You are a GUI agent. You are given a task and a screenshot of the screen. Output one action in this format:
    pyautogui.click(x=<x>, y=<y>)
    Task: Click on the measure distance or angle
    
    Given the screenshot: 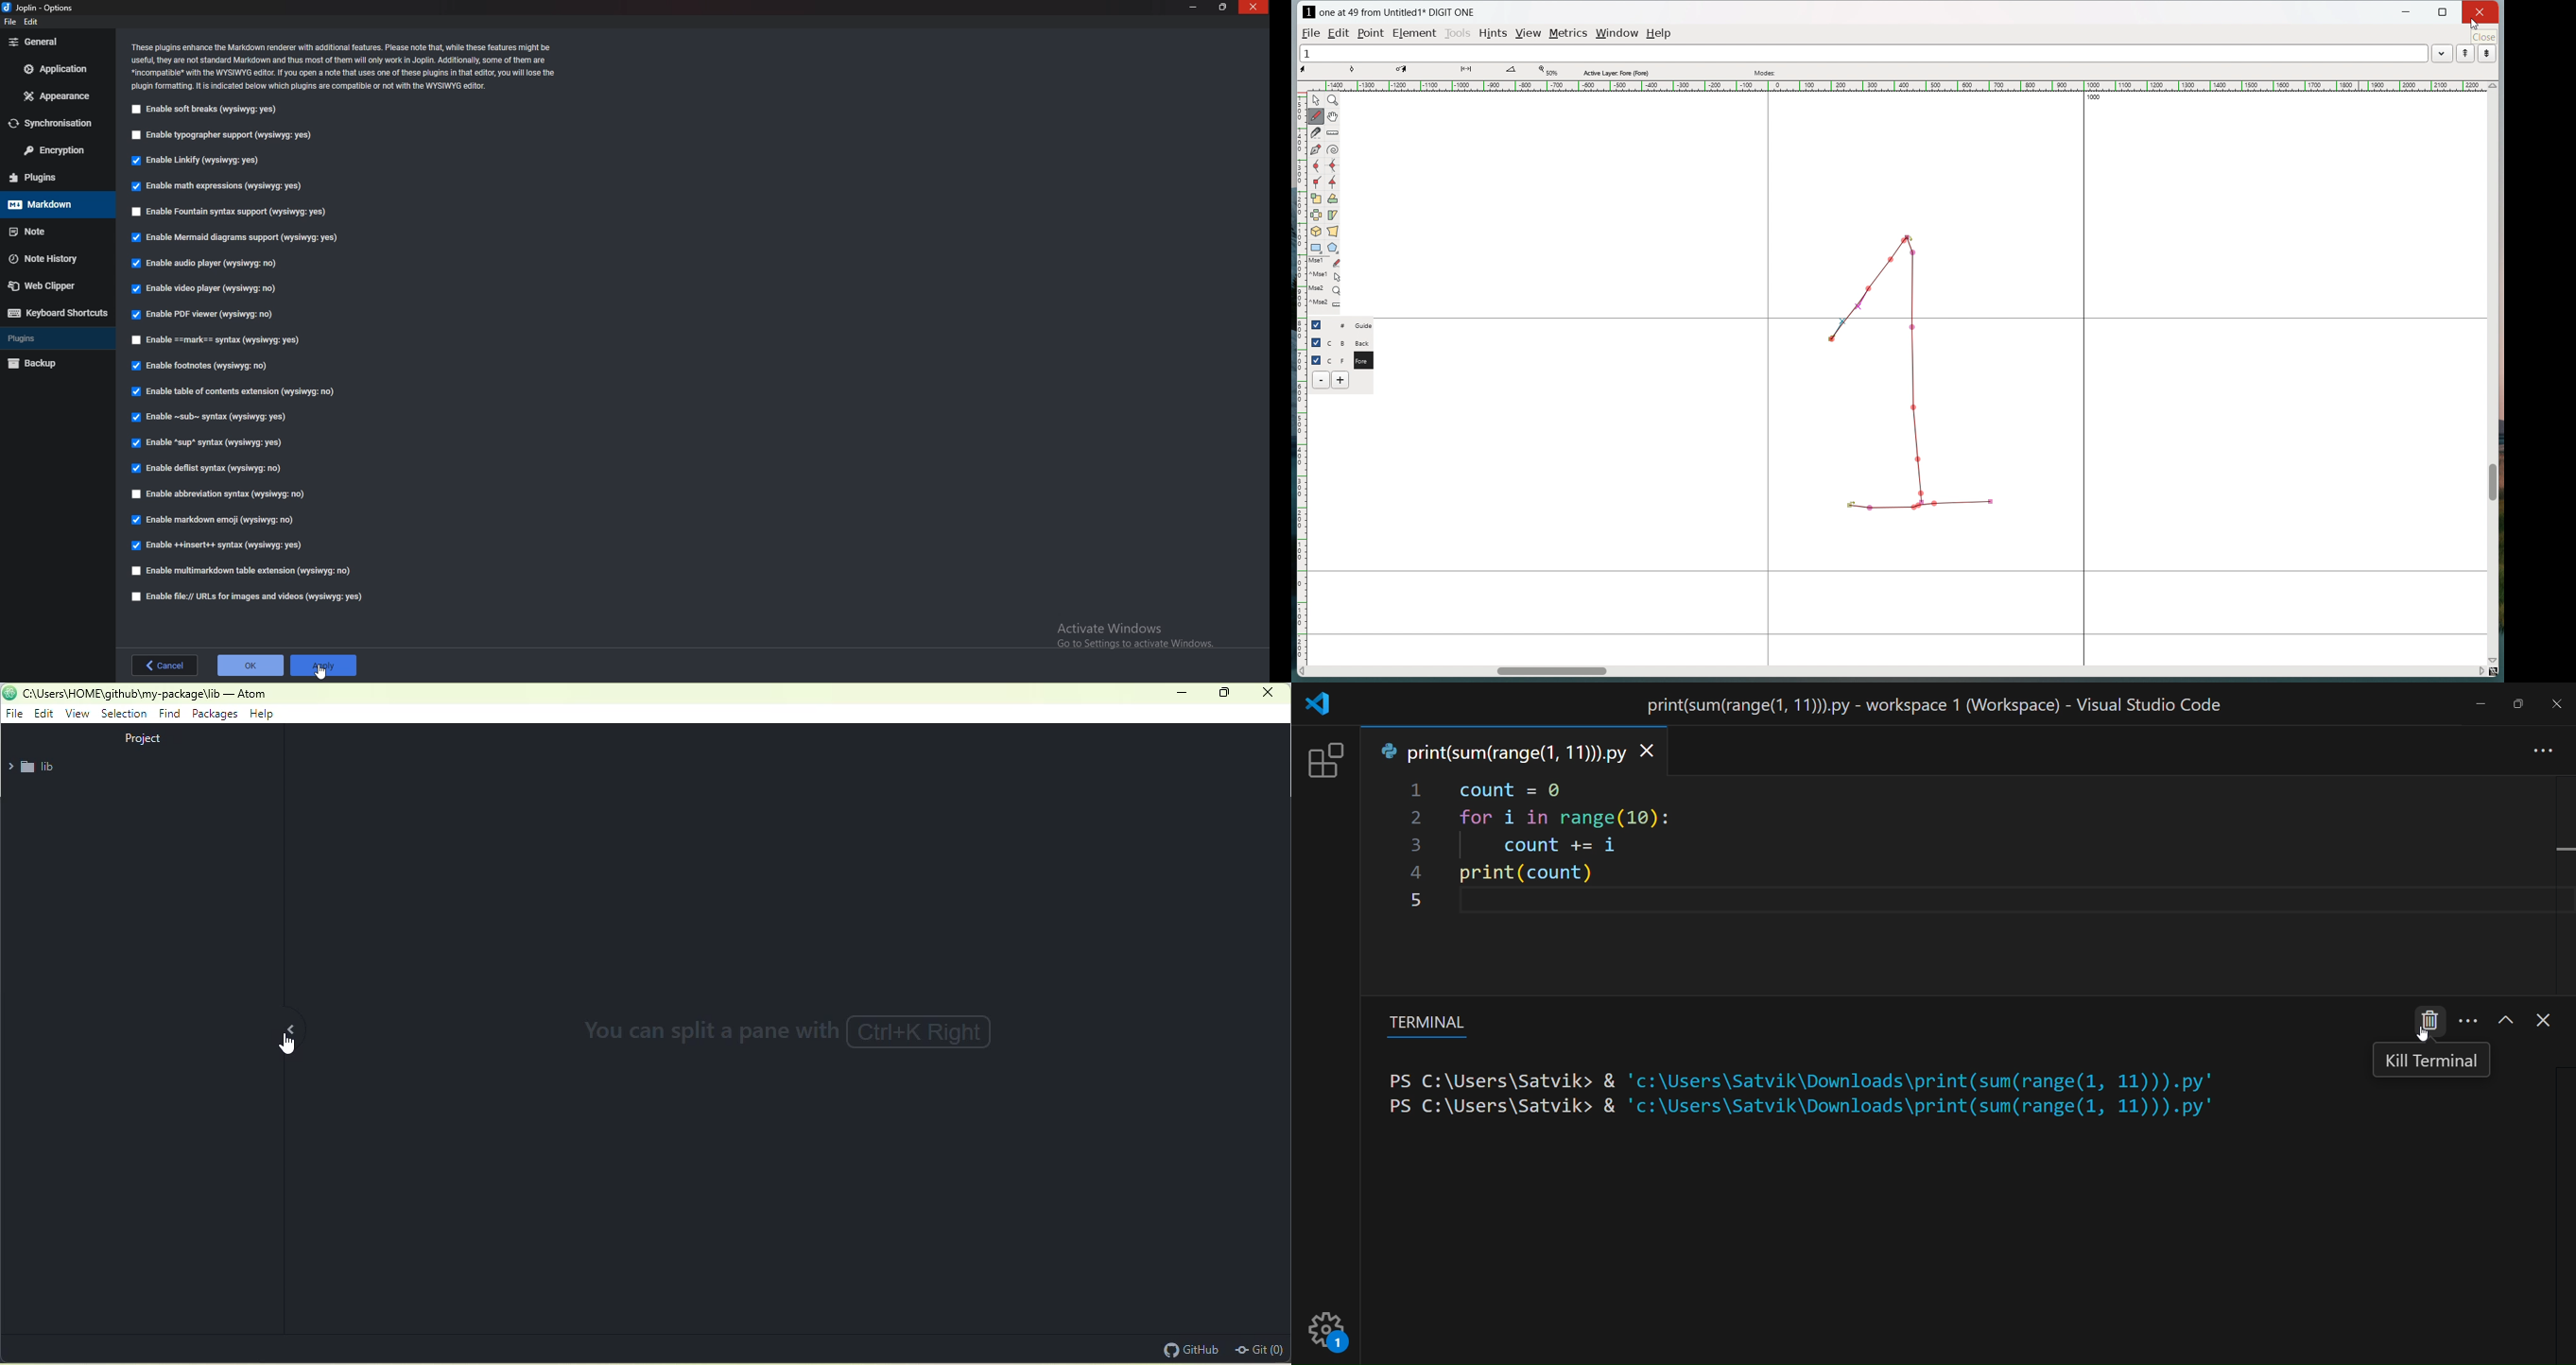 What is the action you would take?
    pyautogui.click(x=1334, y=132)
    